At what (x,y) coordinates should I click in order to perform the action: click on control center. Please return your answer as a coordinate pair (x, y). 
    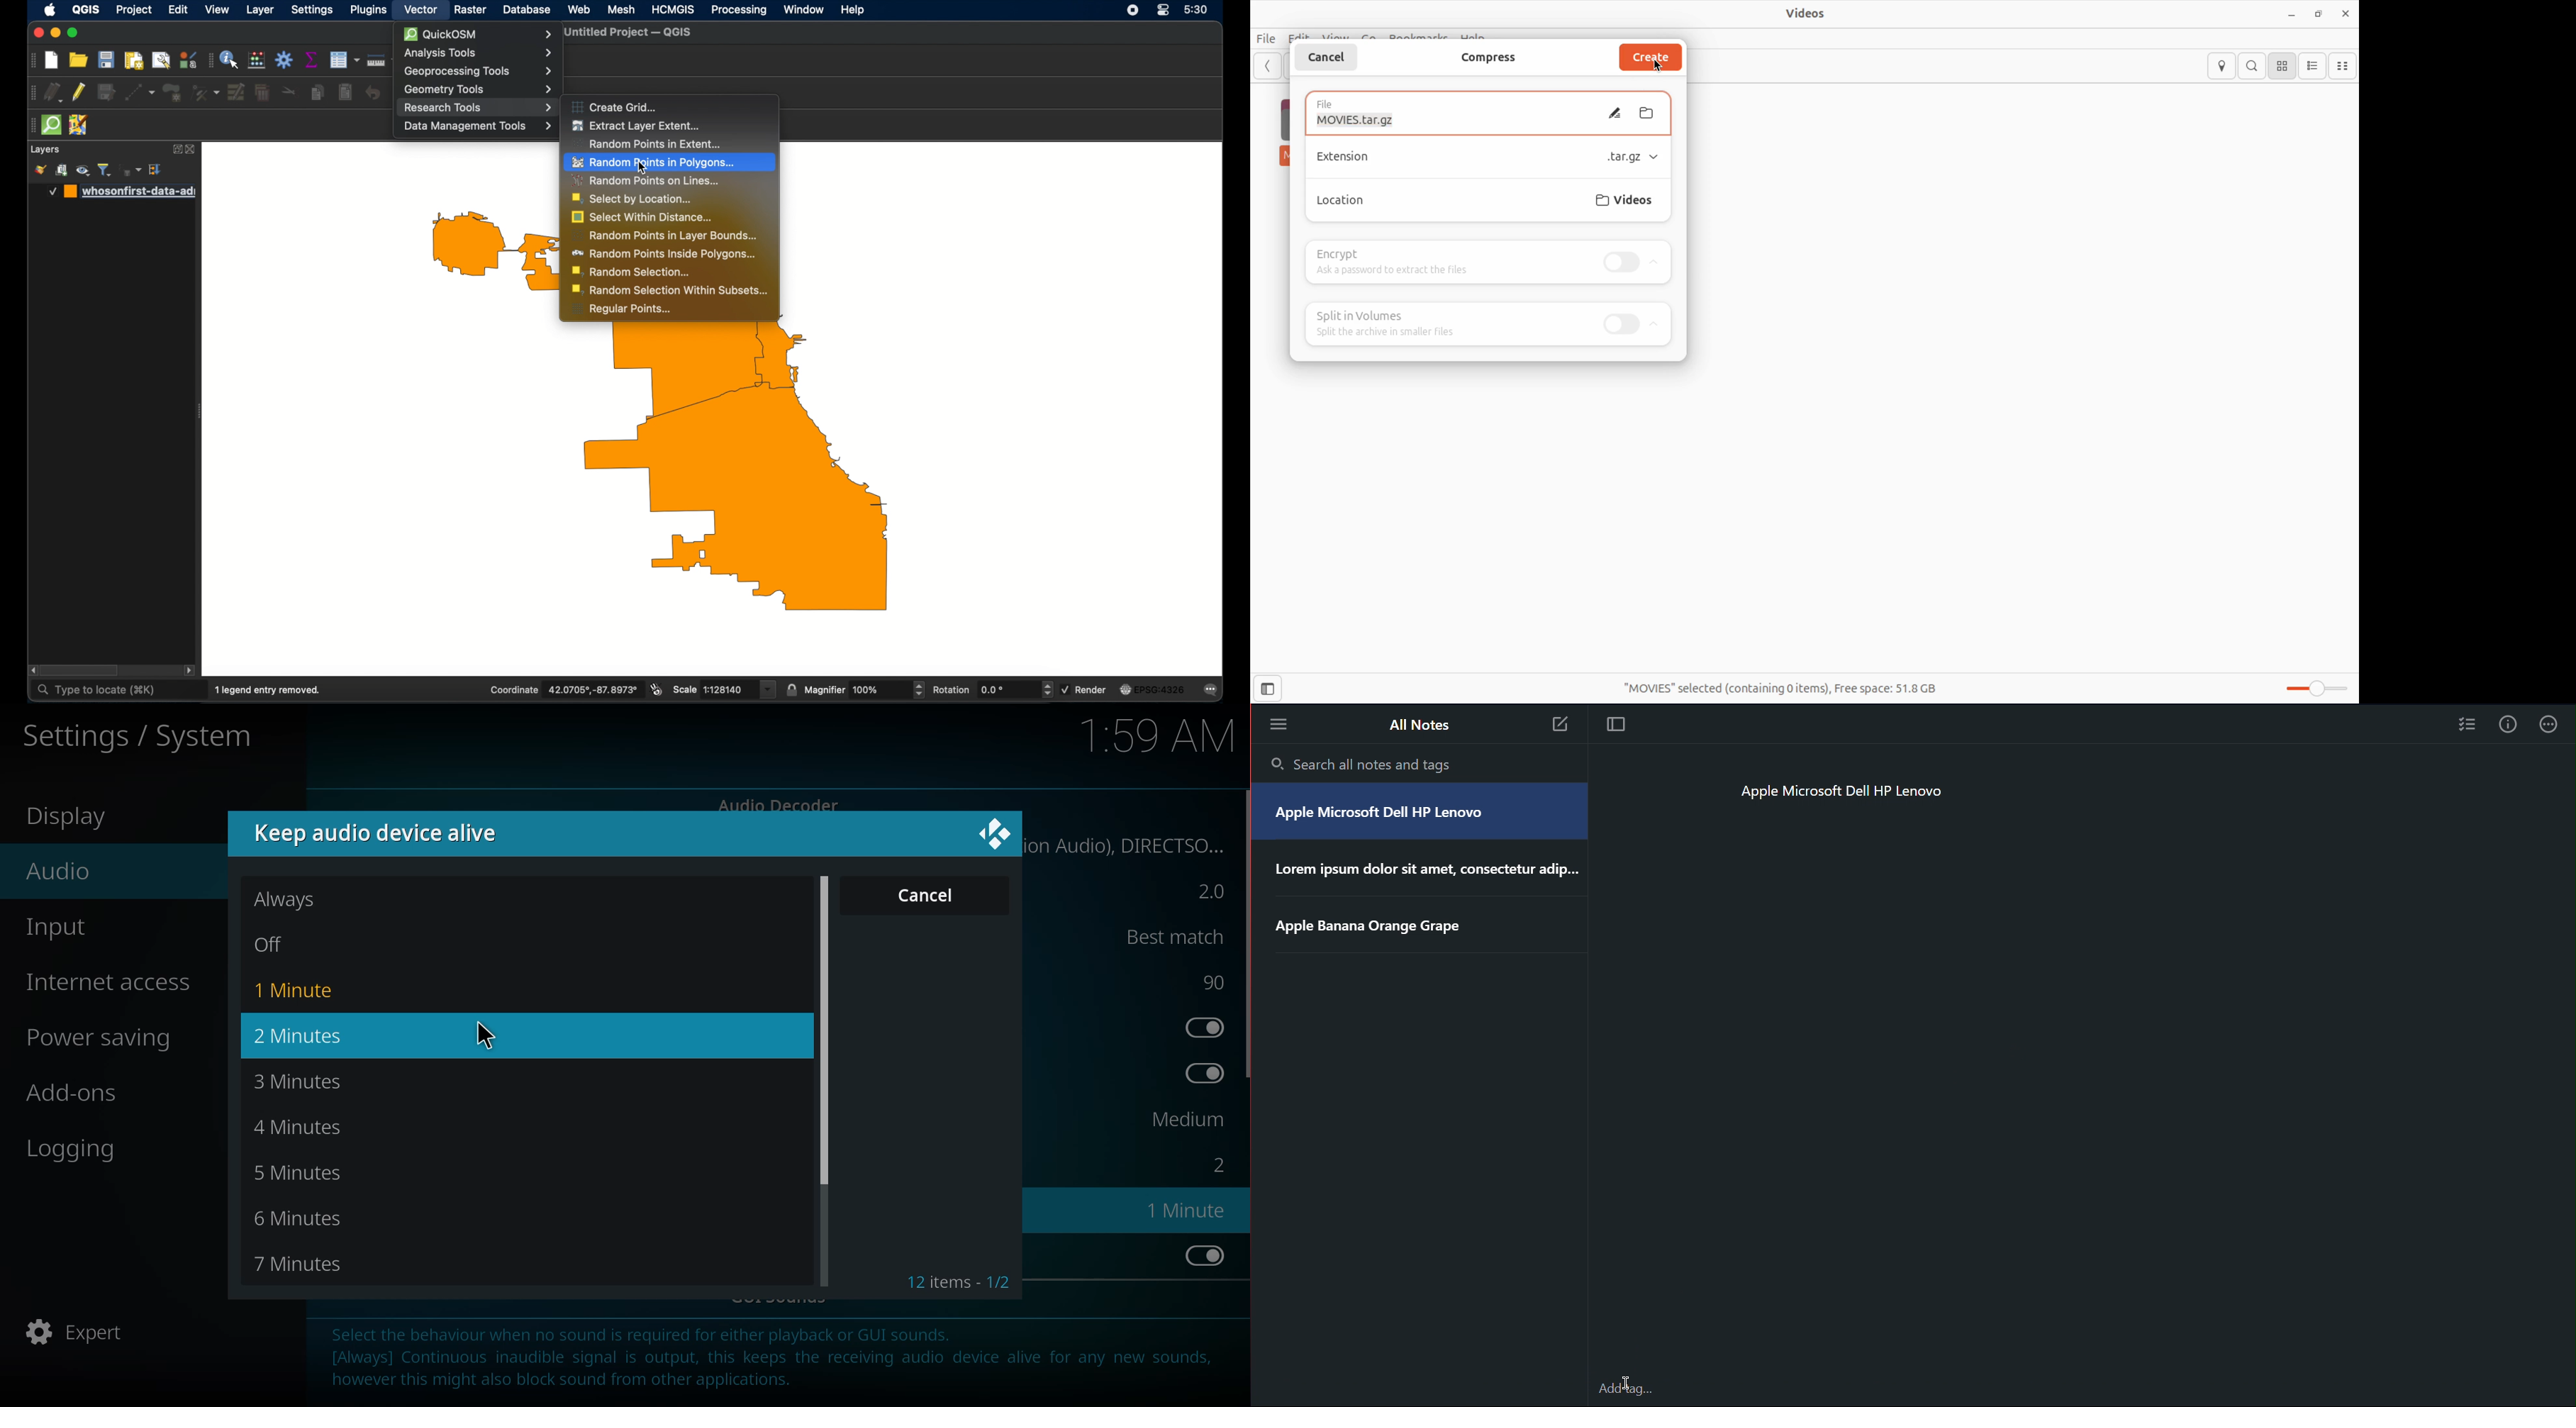
    Looking at the image, I should click on (1163, 10).